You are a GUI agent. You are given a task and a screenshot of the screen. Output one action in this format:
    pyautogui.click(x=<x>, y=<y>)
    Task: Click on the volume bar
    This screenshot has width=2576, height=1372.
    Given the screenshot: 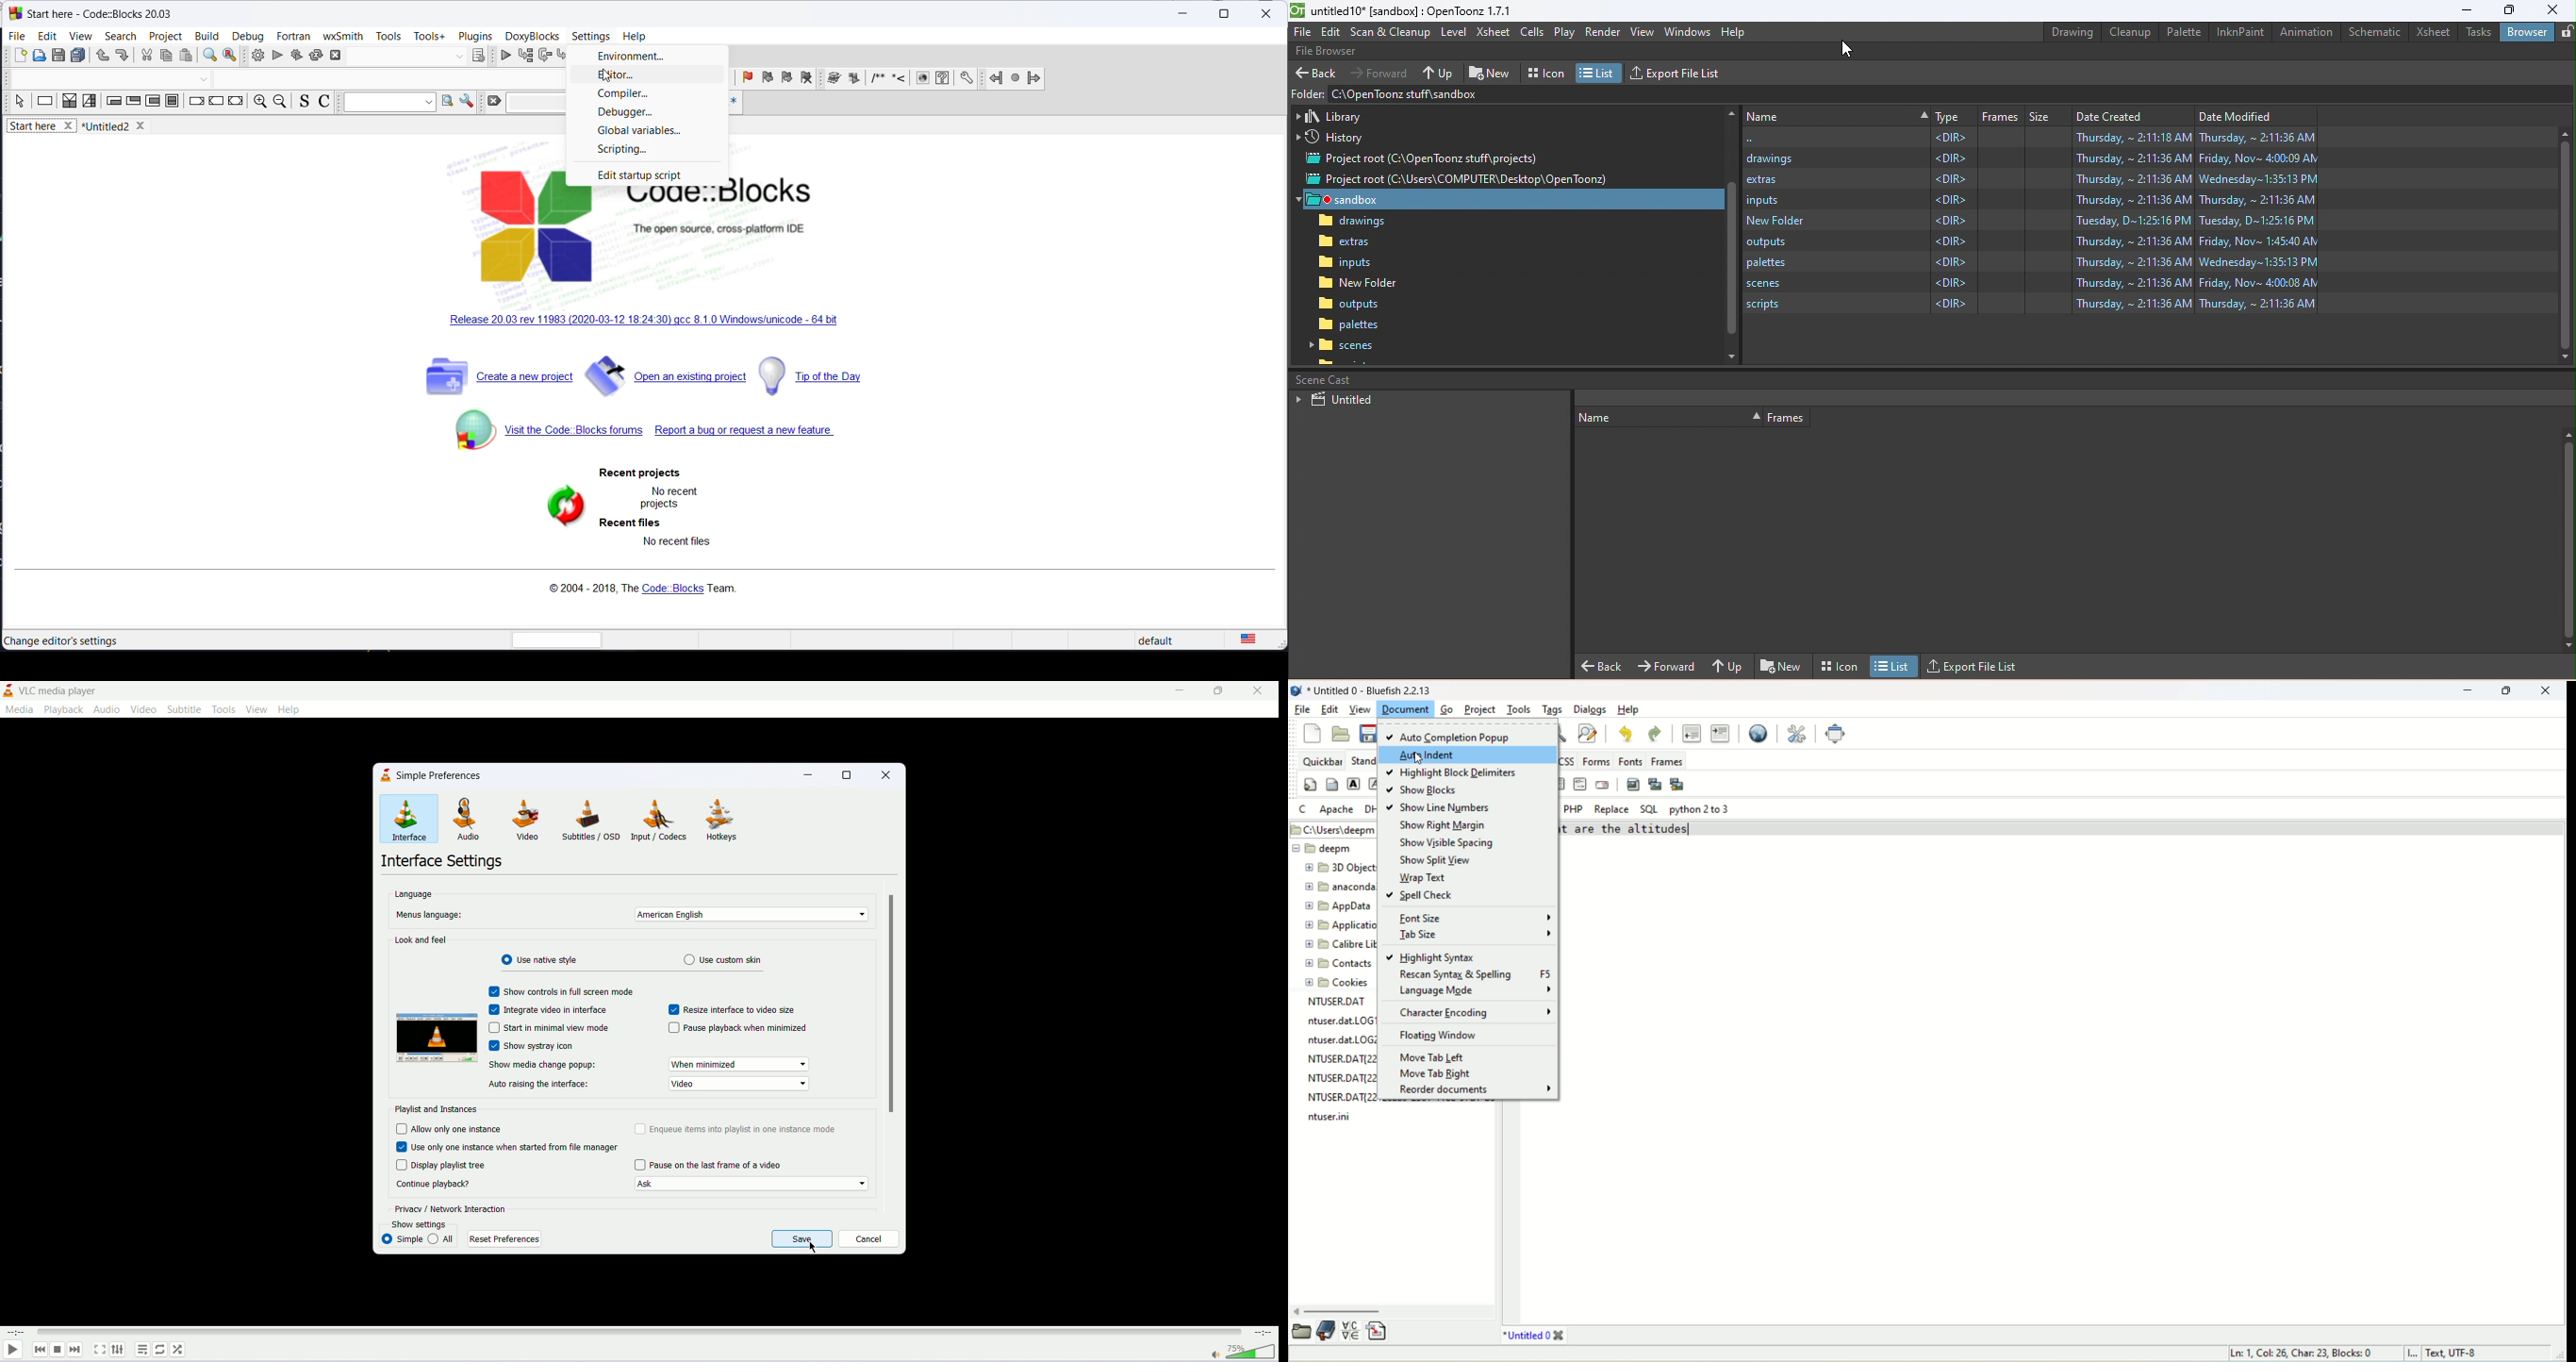 What is the action you would take?
    pyautogui.click(x=1252, y=1351)
    